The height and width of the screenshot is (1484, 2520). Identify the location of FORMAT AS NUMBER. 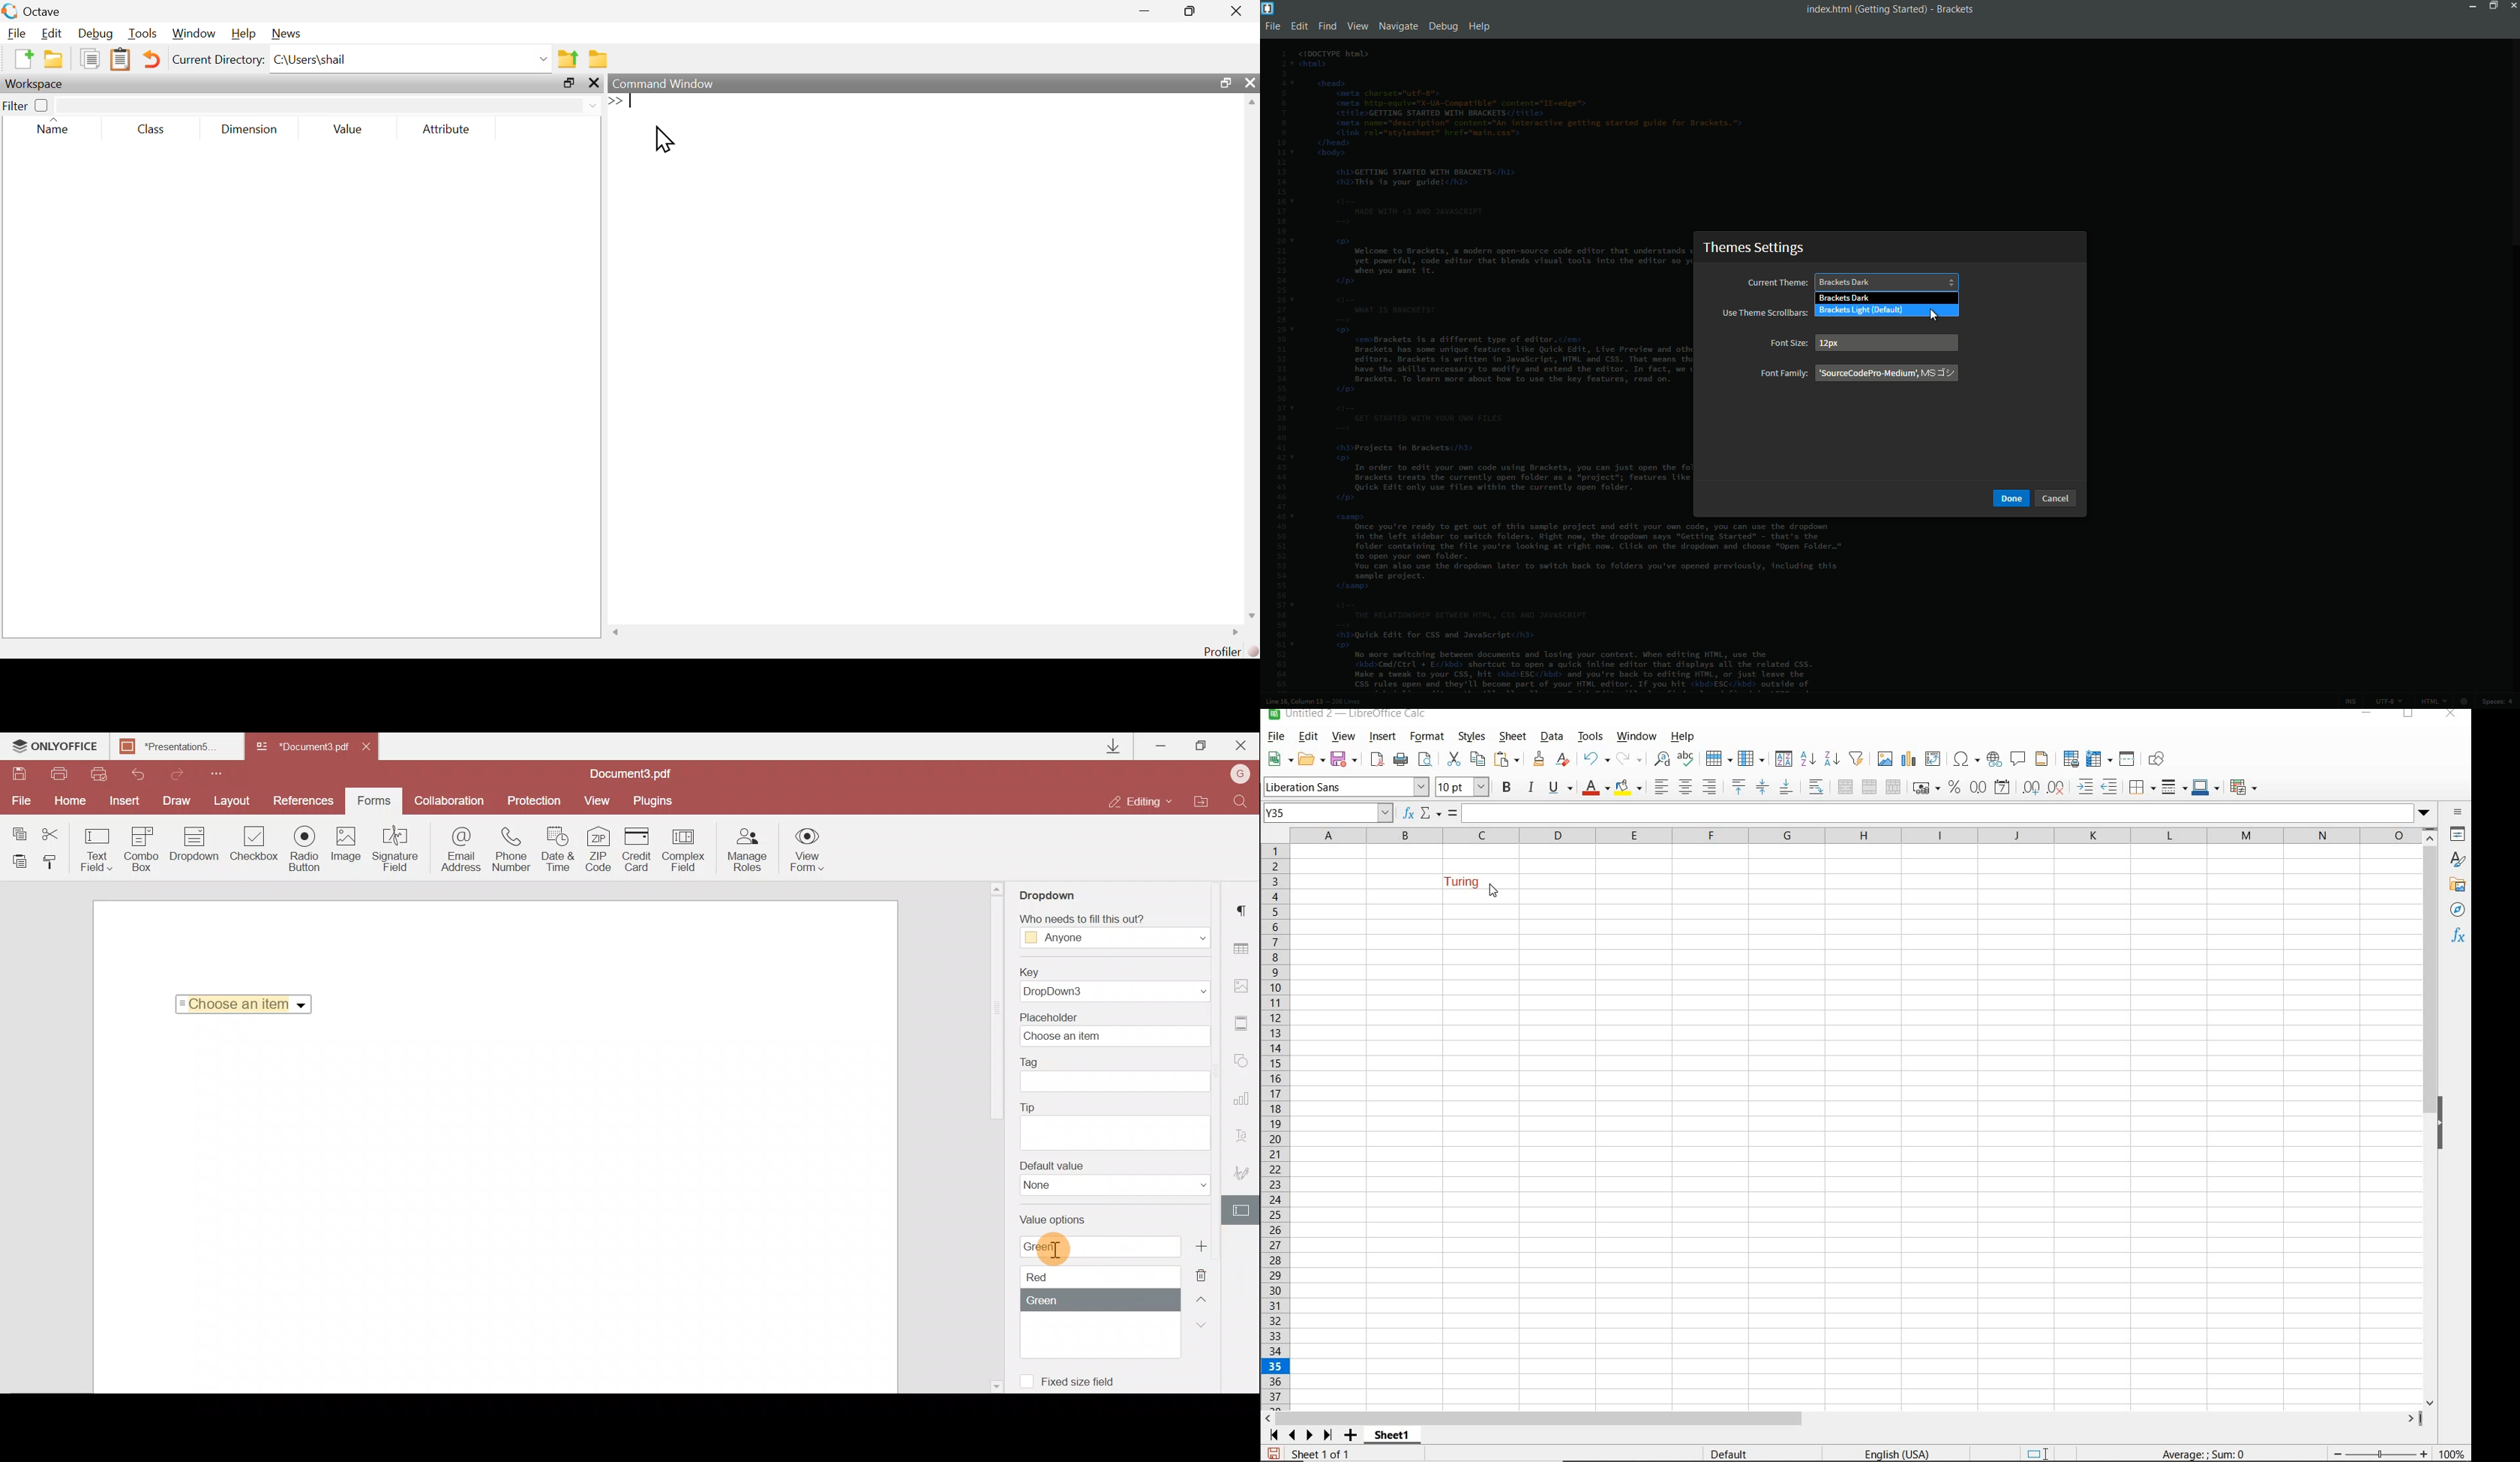
(1978, 788).